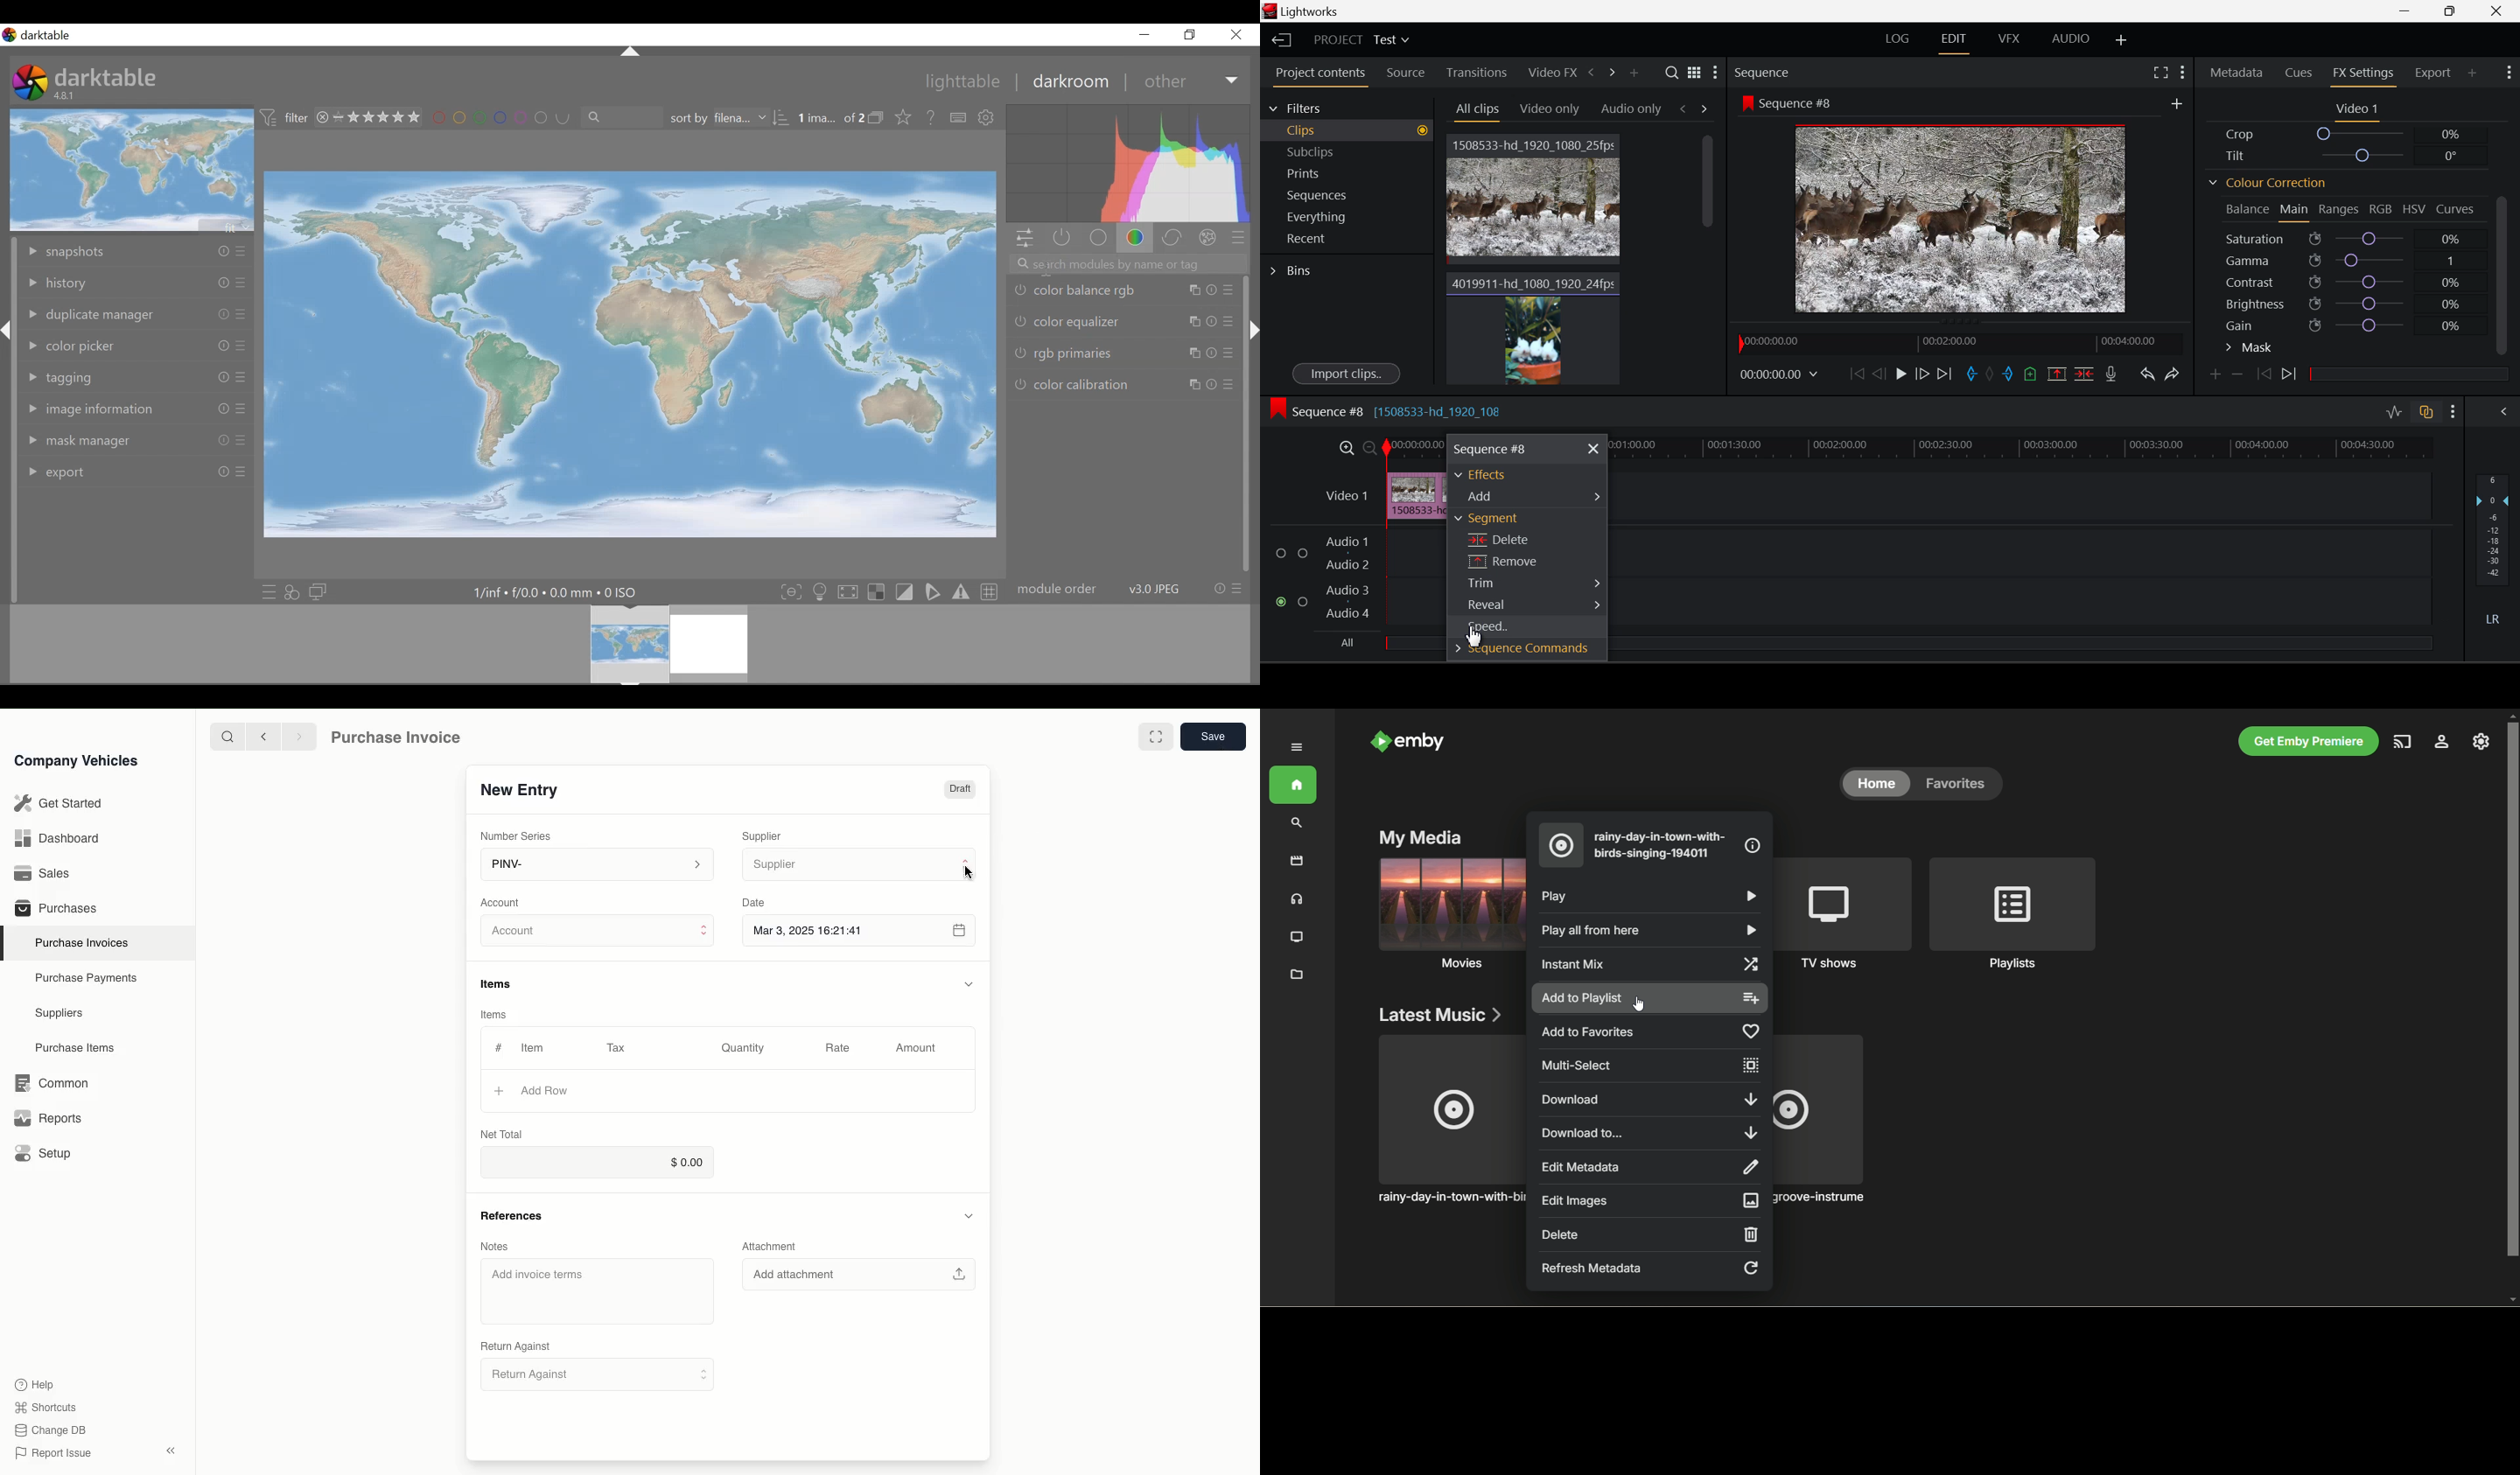 This screenshot has width=2520, height=1484. What do you see at coordinates (596, 1161) in the screenshot?
I see `$0.00` at bounding box center [596, 1161].